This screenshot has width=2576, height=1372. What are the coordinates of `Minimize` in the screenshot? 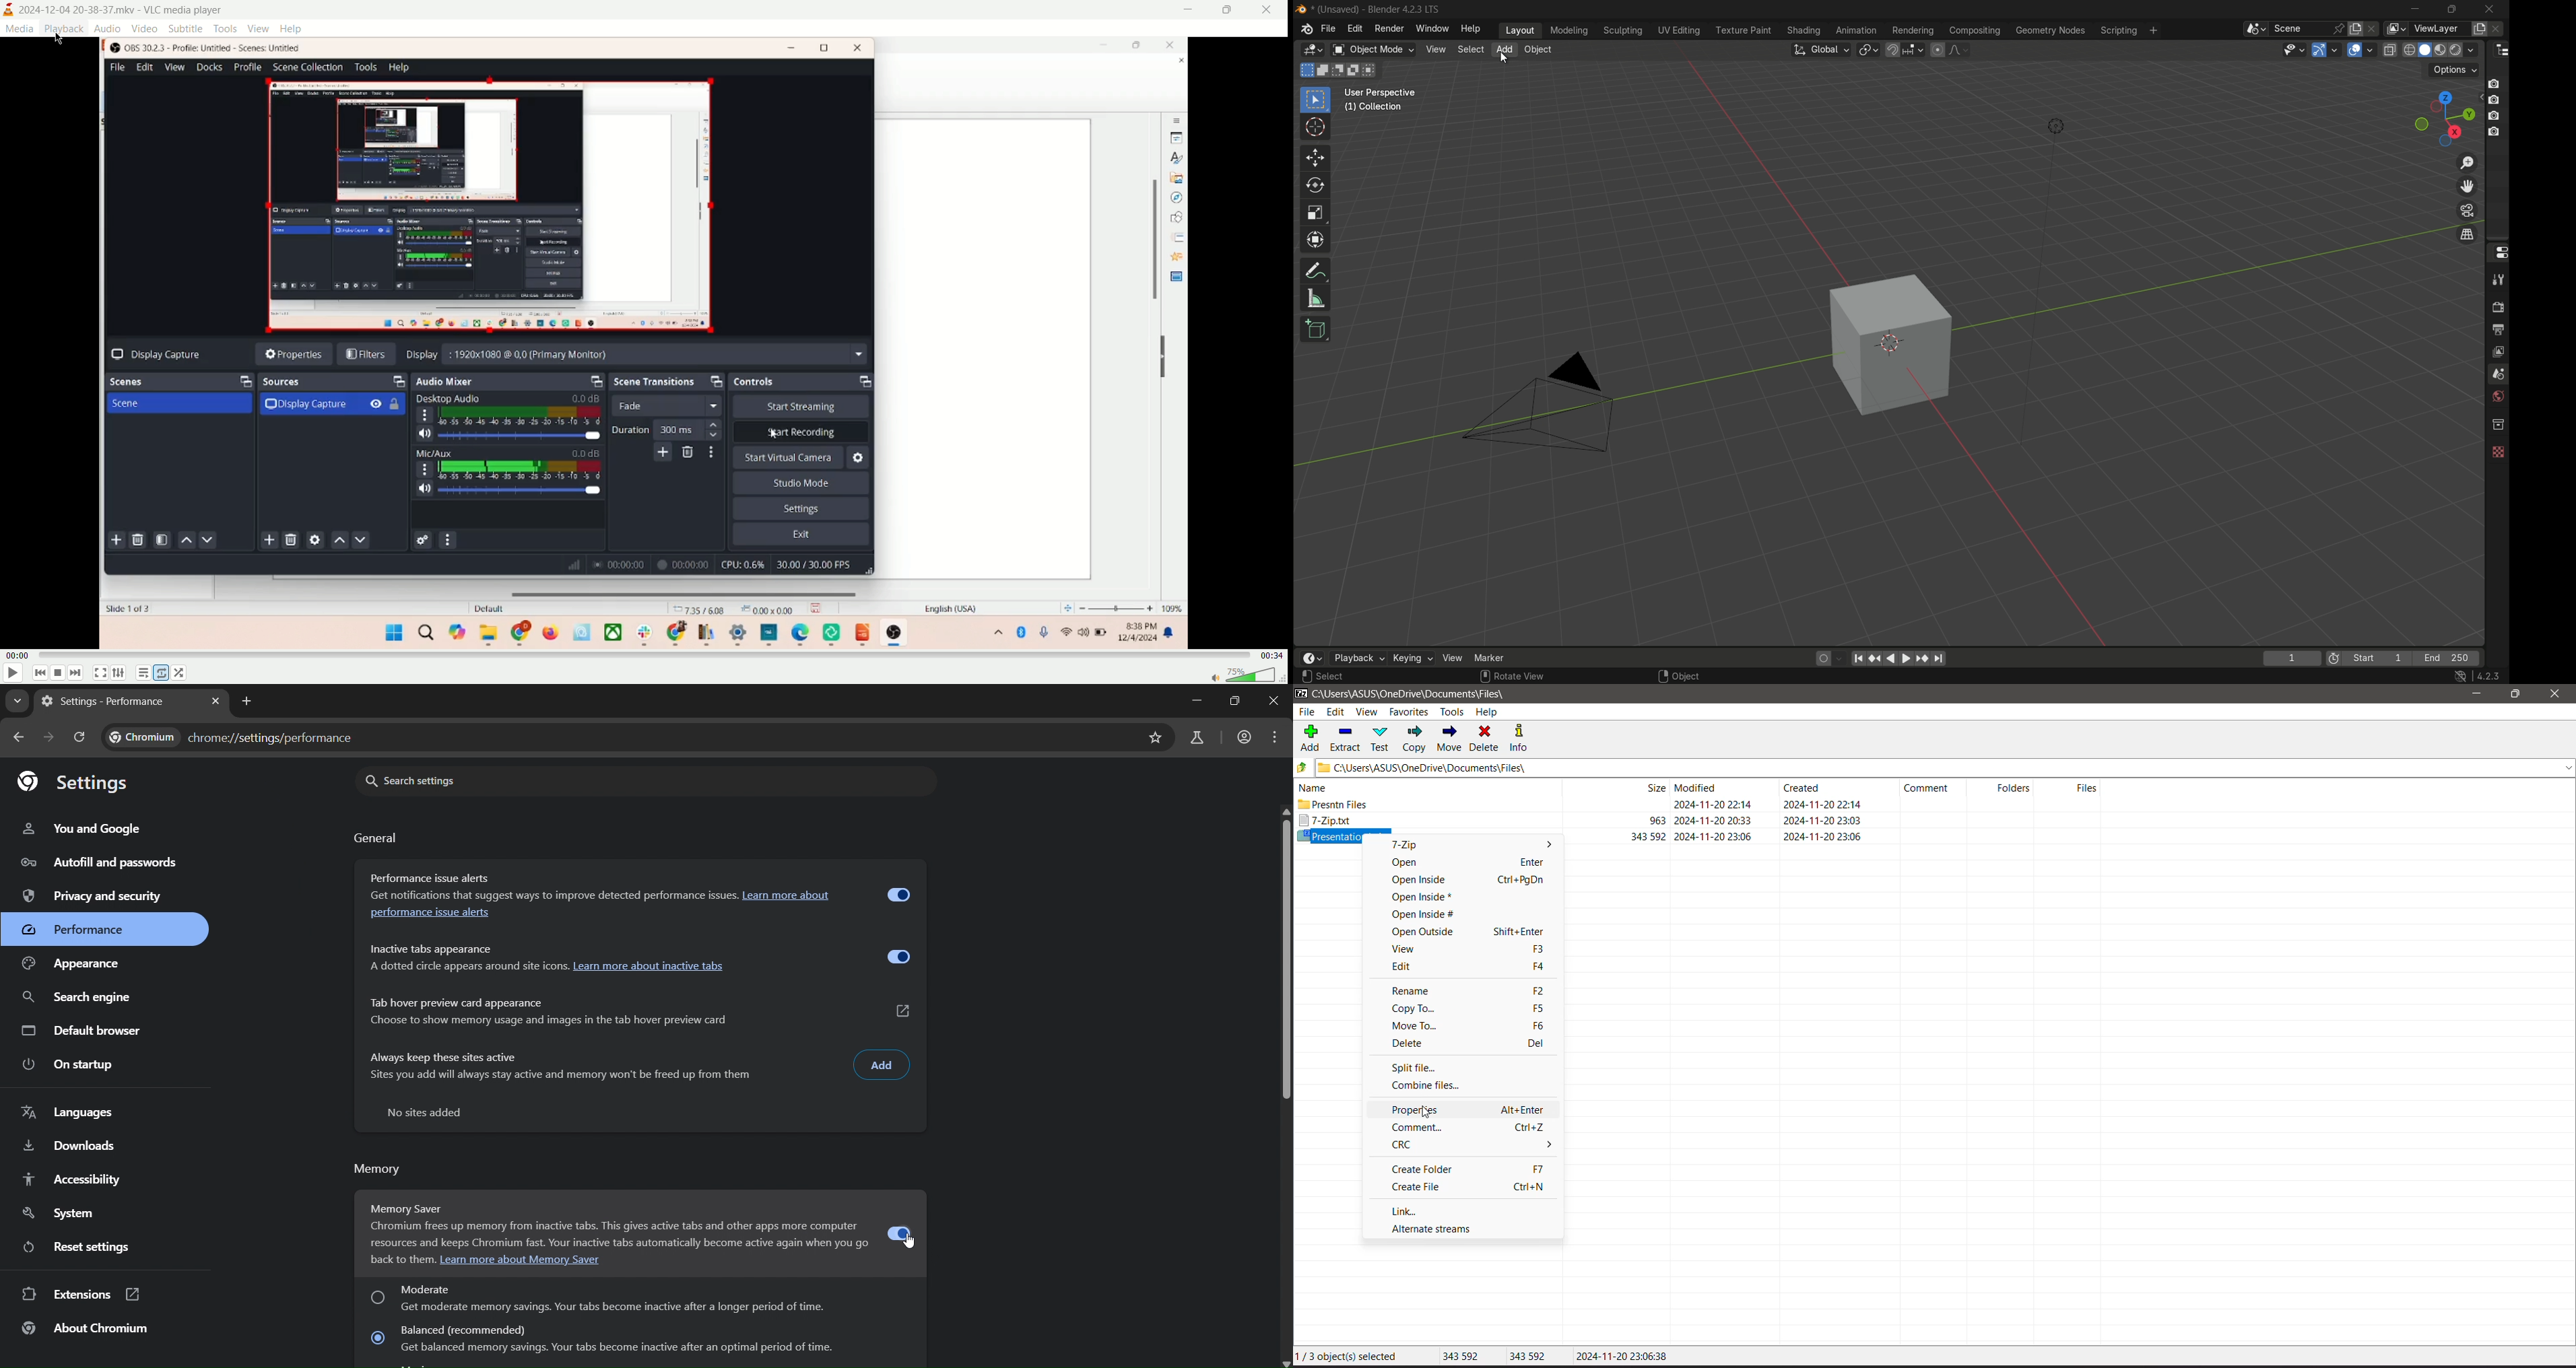 It's located at (2477, 694).